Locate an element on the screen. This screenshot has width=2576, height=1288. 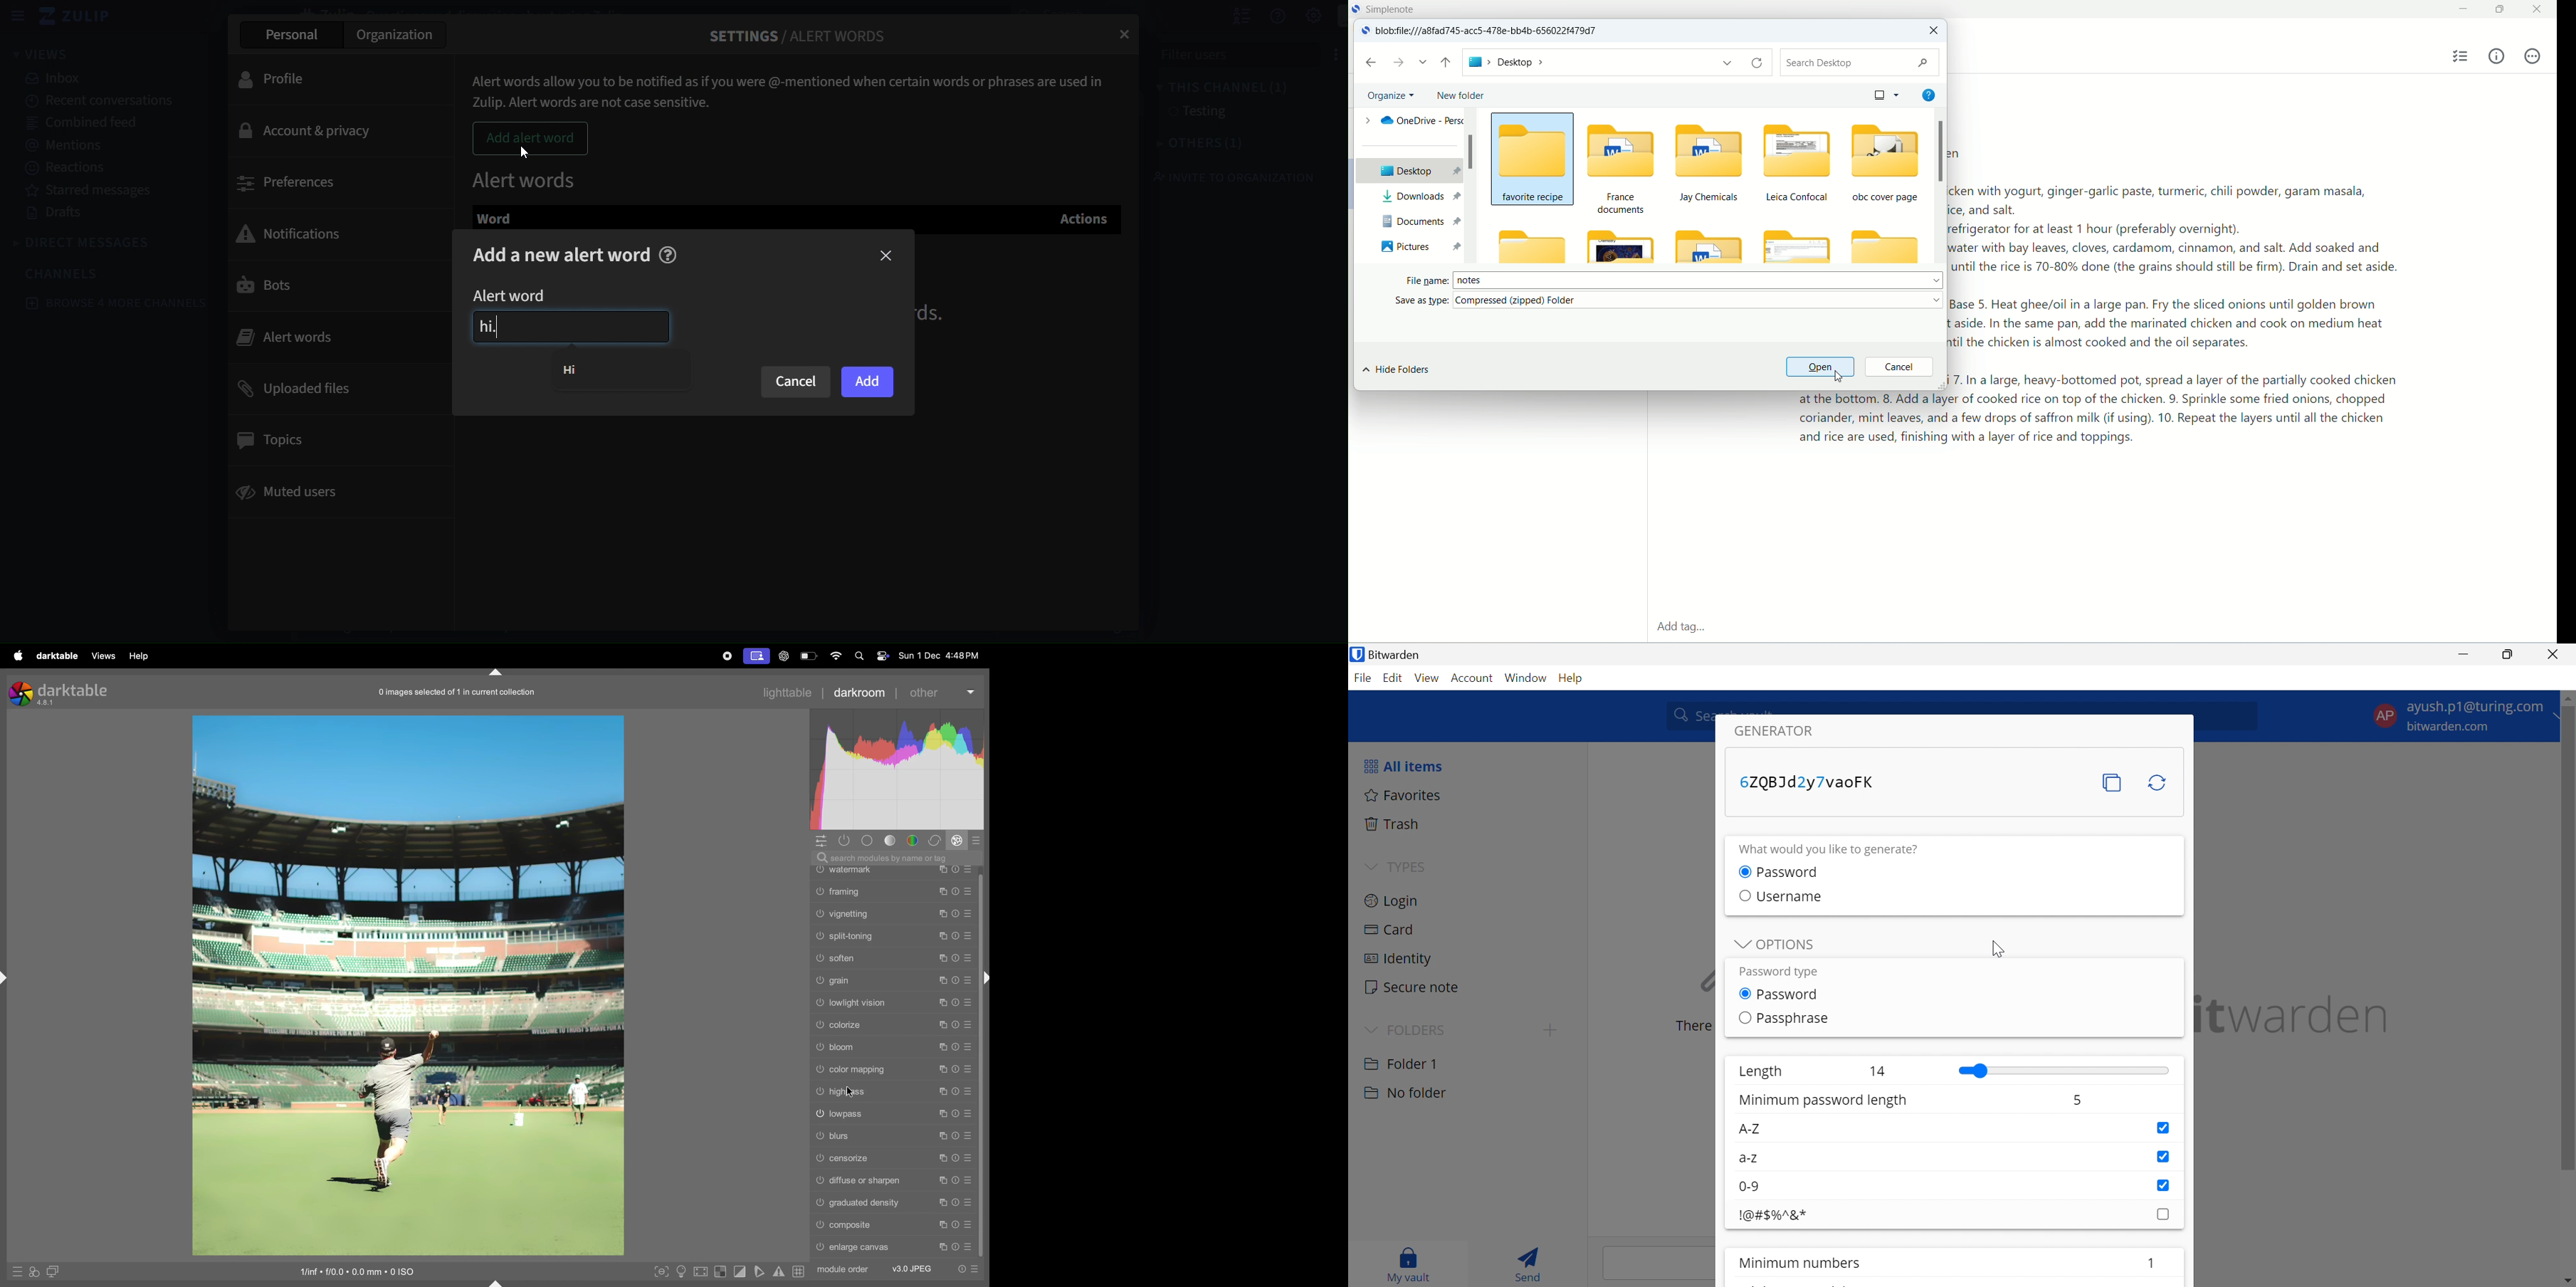
close is located at coordinates (1127, 36).